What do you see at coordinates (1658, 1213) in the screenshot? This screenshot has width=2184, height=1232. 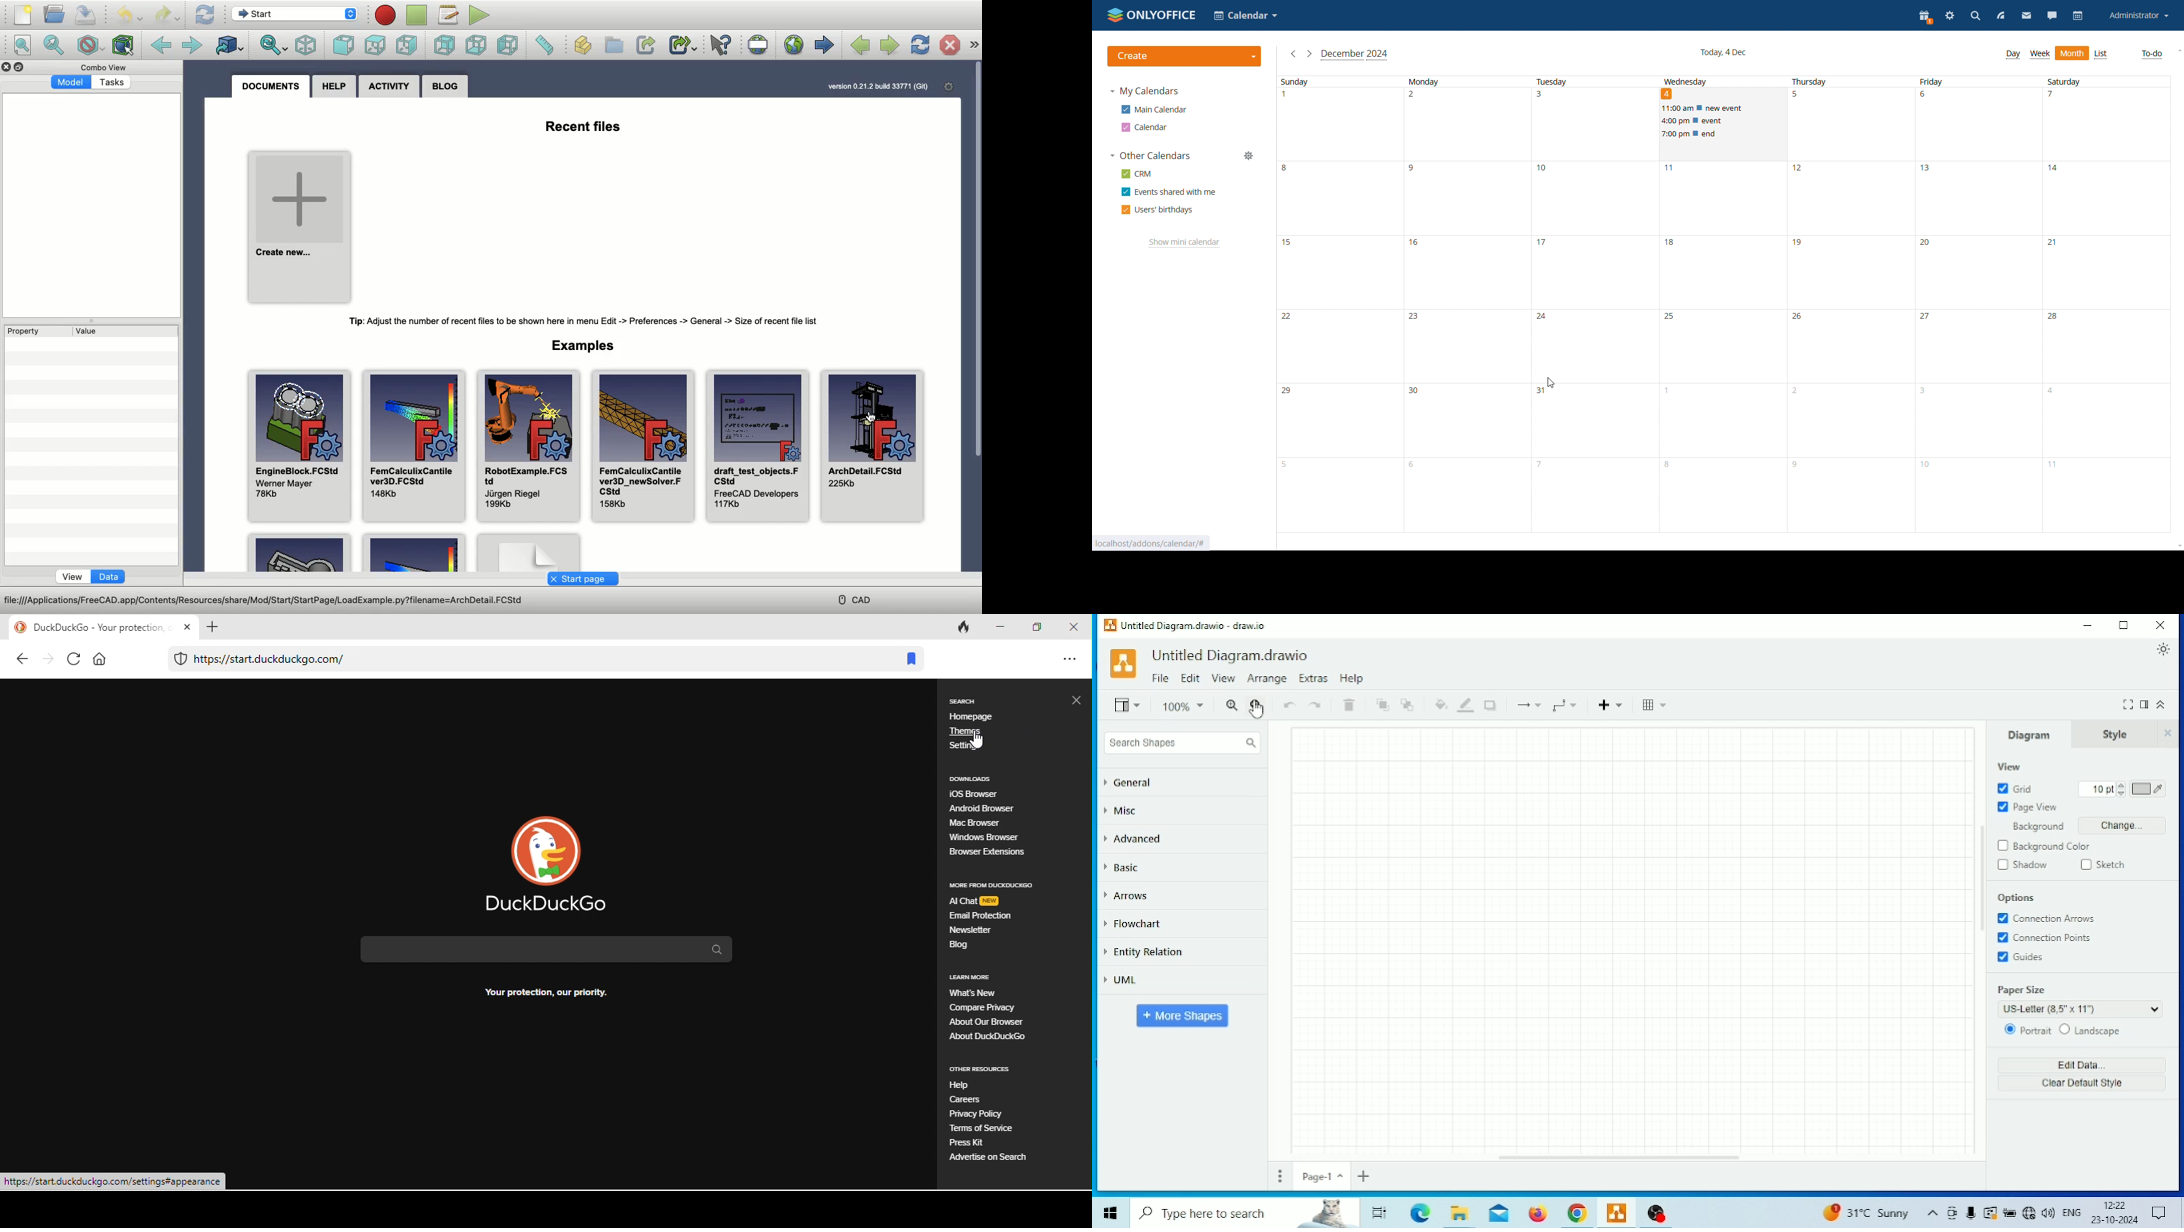 I see `OBS Studio` at bounding box center [1658, 1213].